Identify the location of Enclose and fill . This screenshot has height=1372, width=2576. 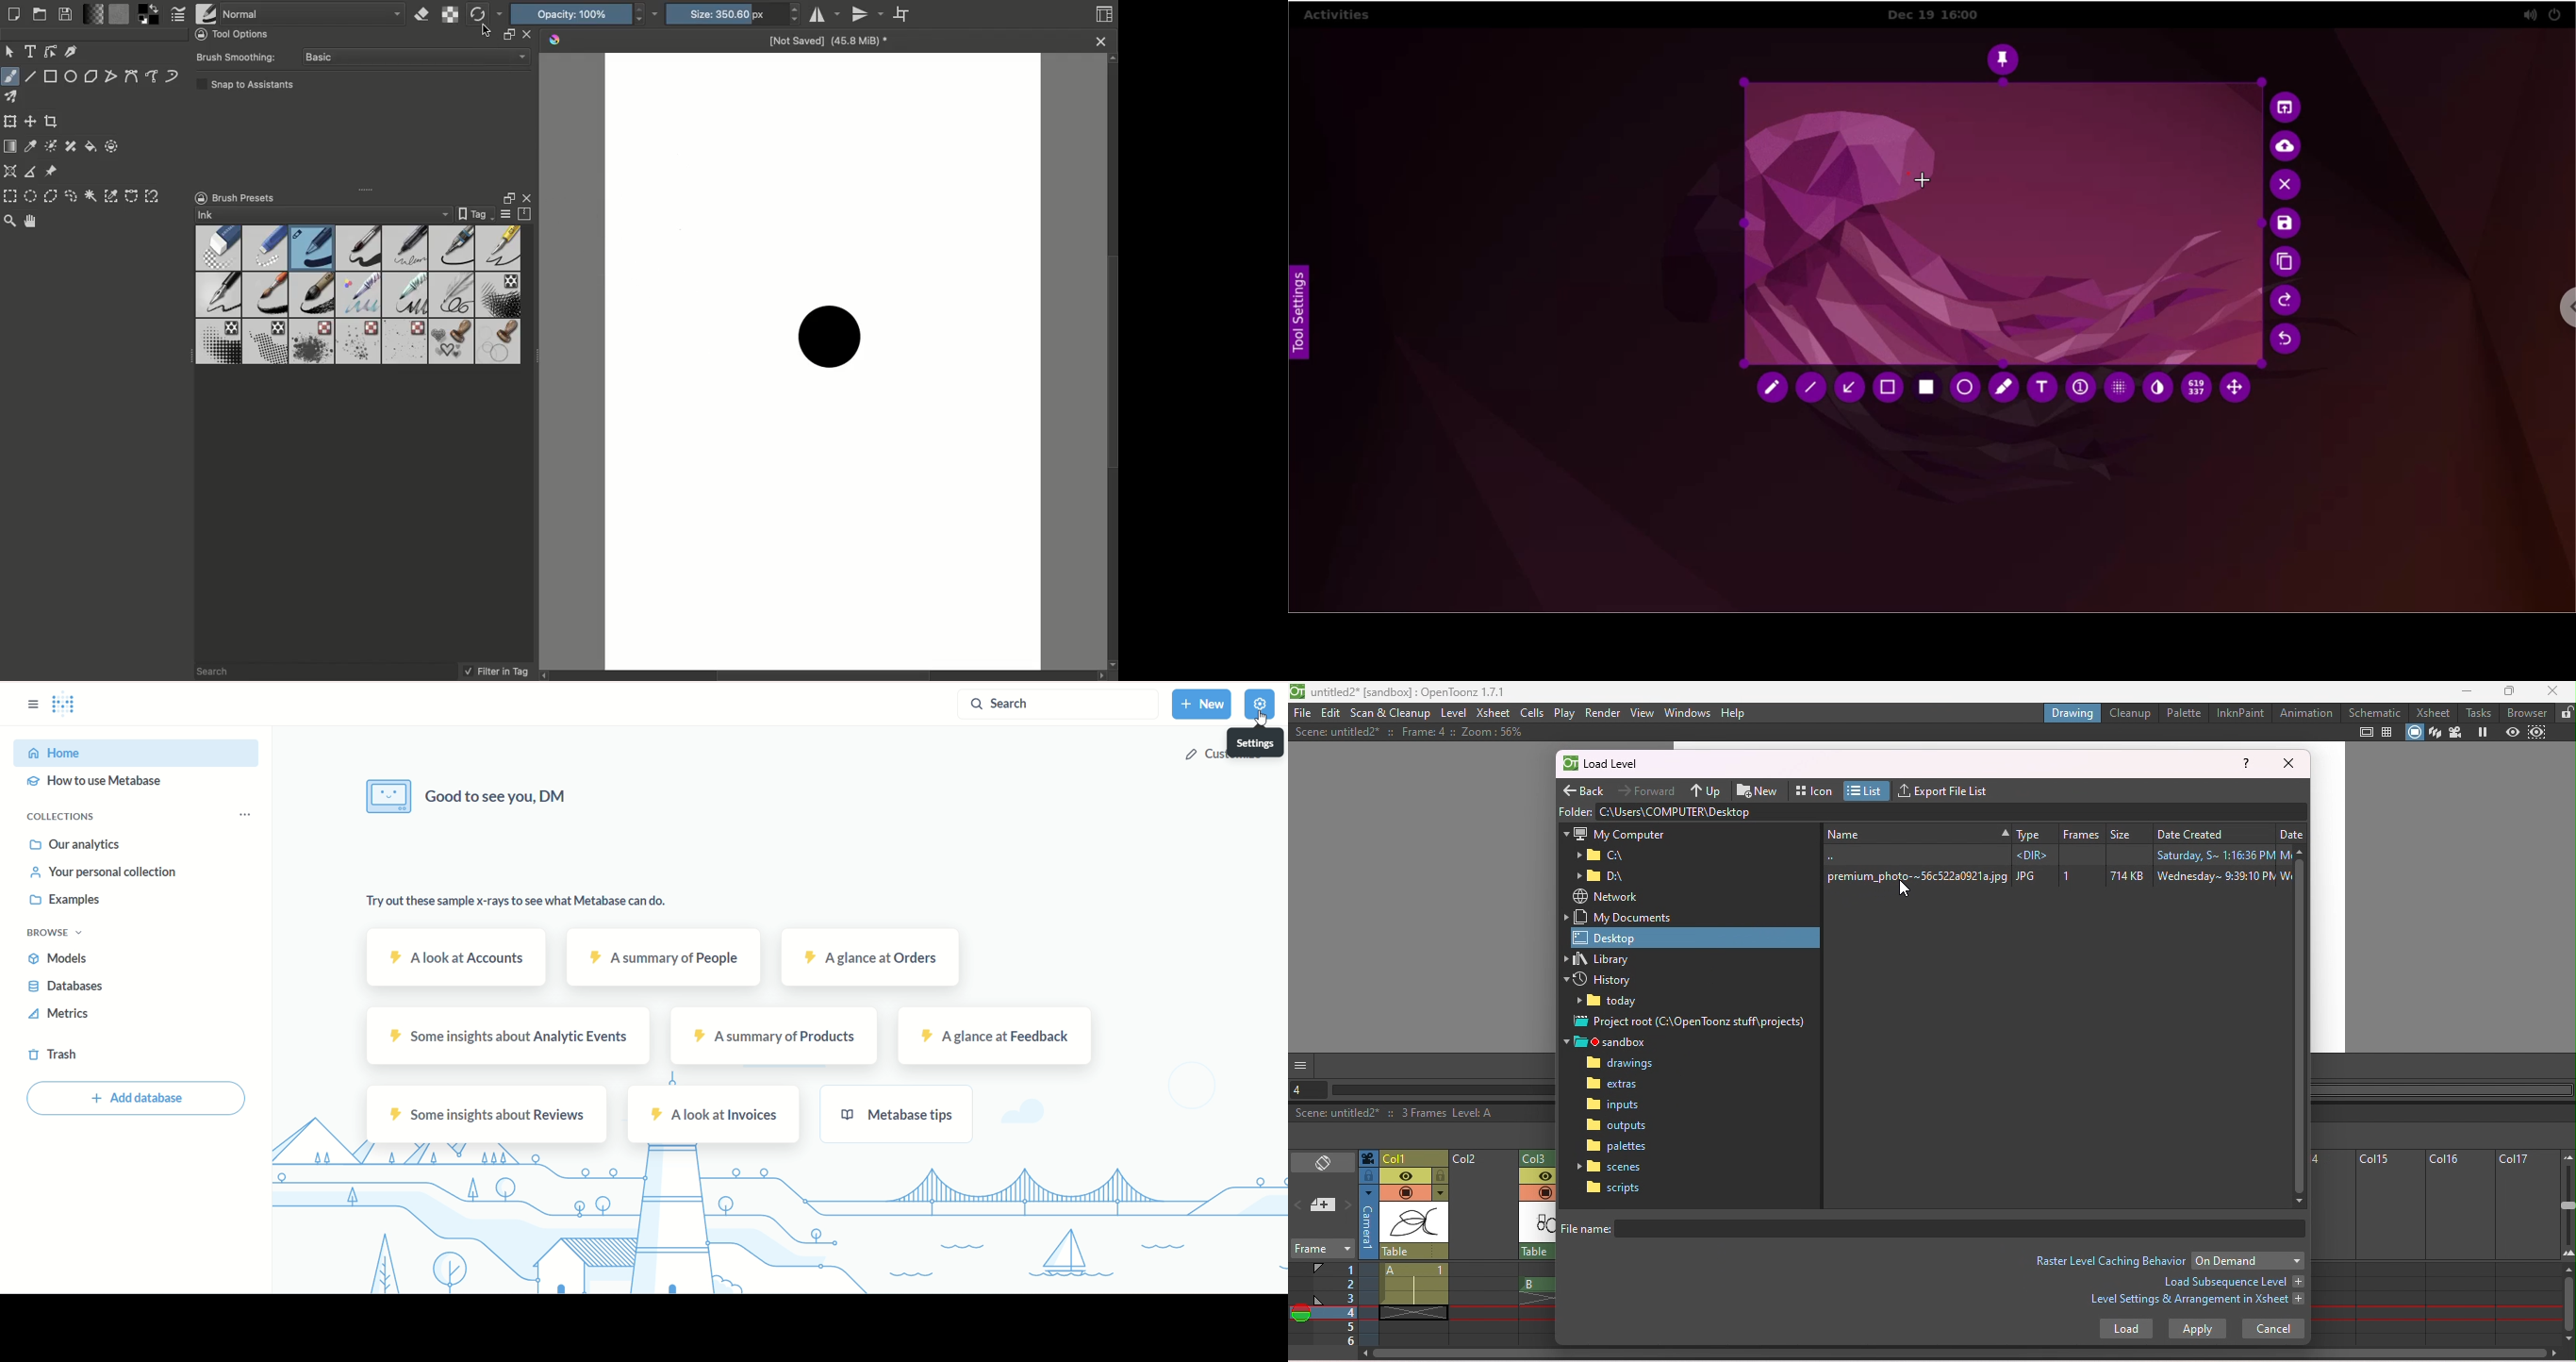
(110, 145).